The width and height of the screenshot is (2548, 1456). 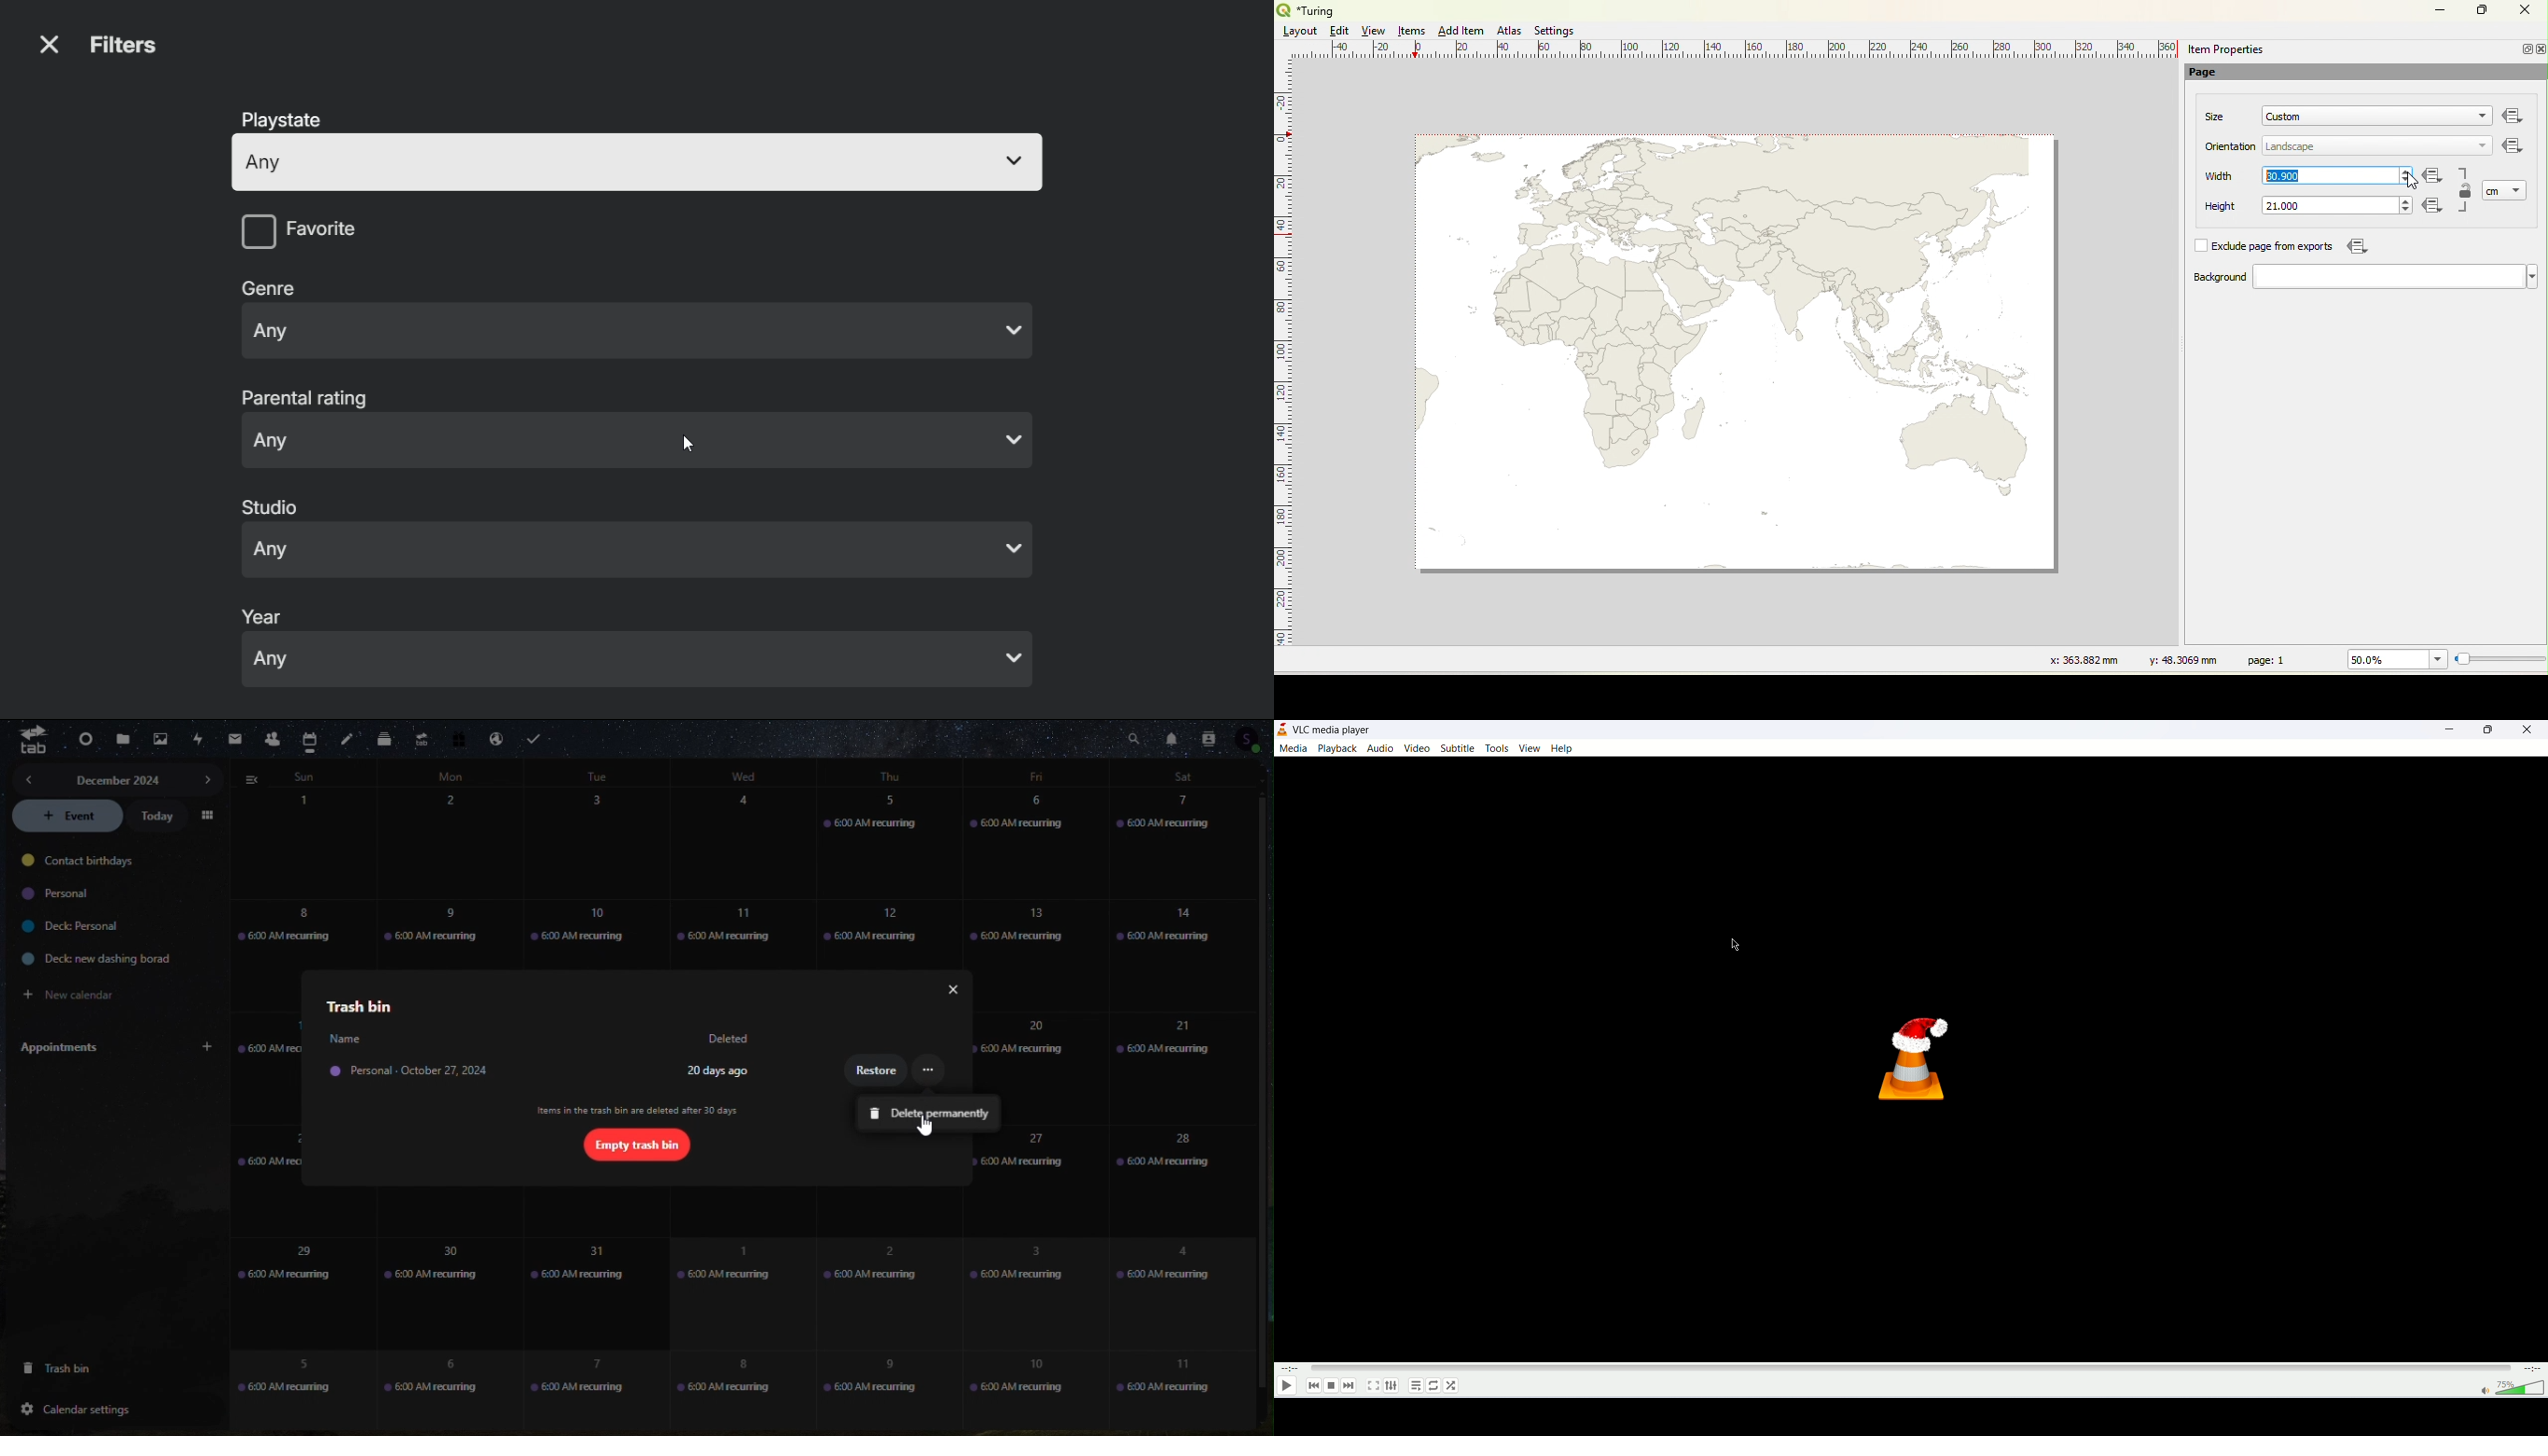 I want to click on parental, so click(x=309, y=395).